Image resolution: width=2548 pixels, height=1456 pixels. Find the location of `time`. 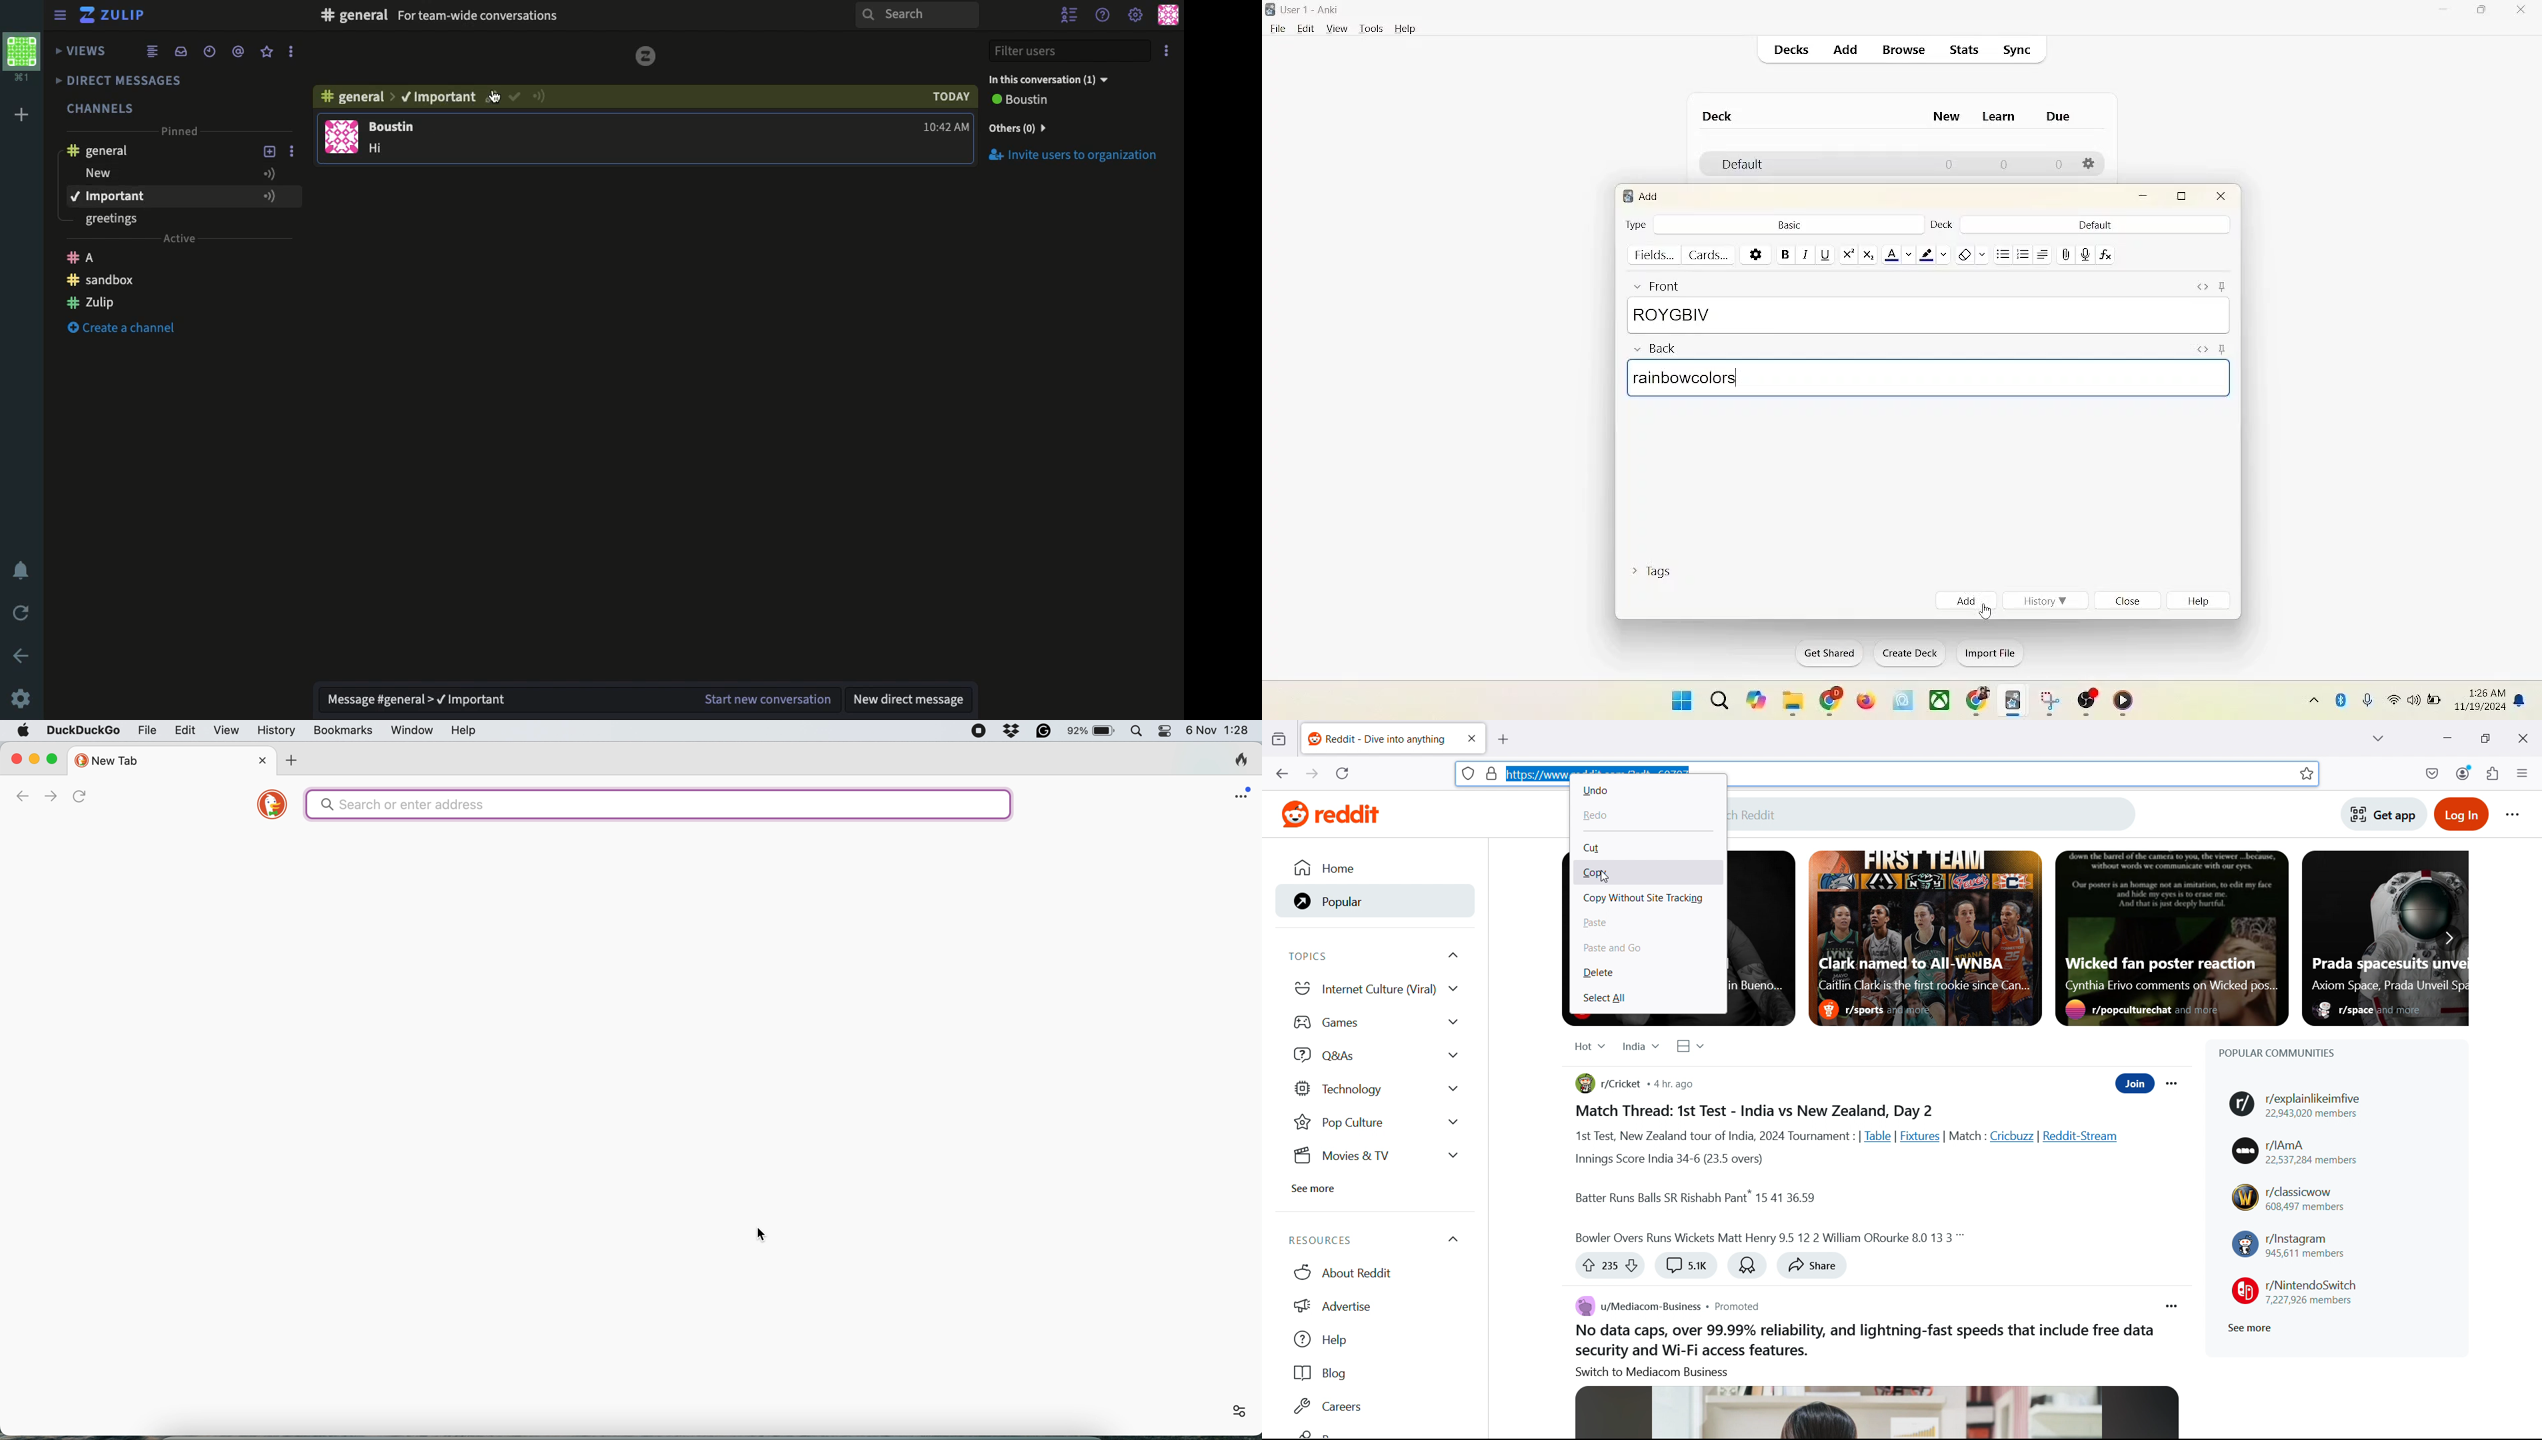

time is located at coordinates (2483, 690).